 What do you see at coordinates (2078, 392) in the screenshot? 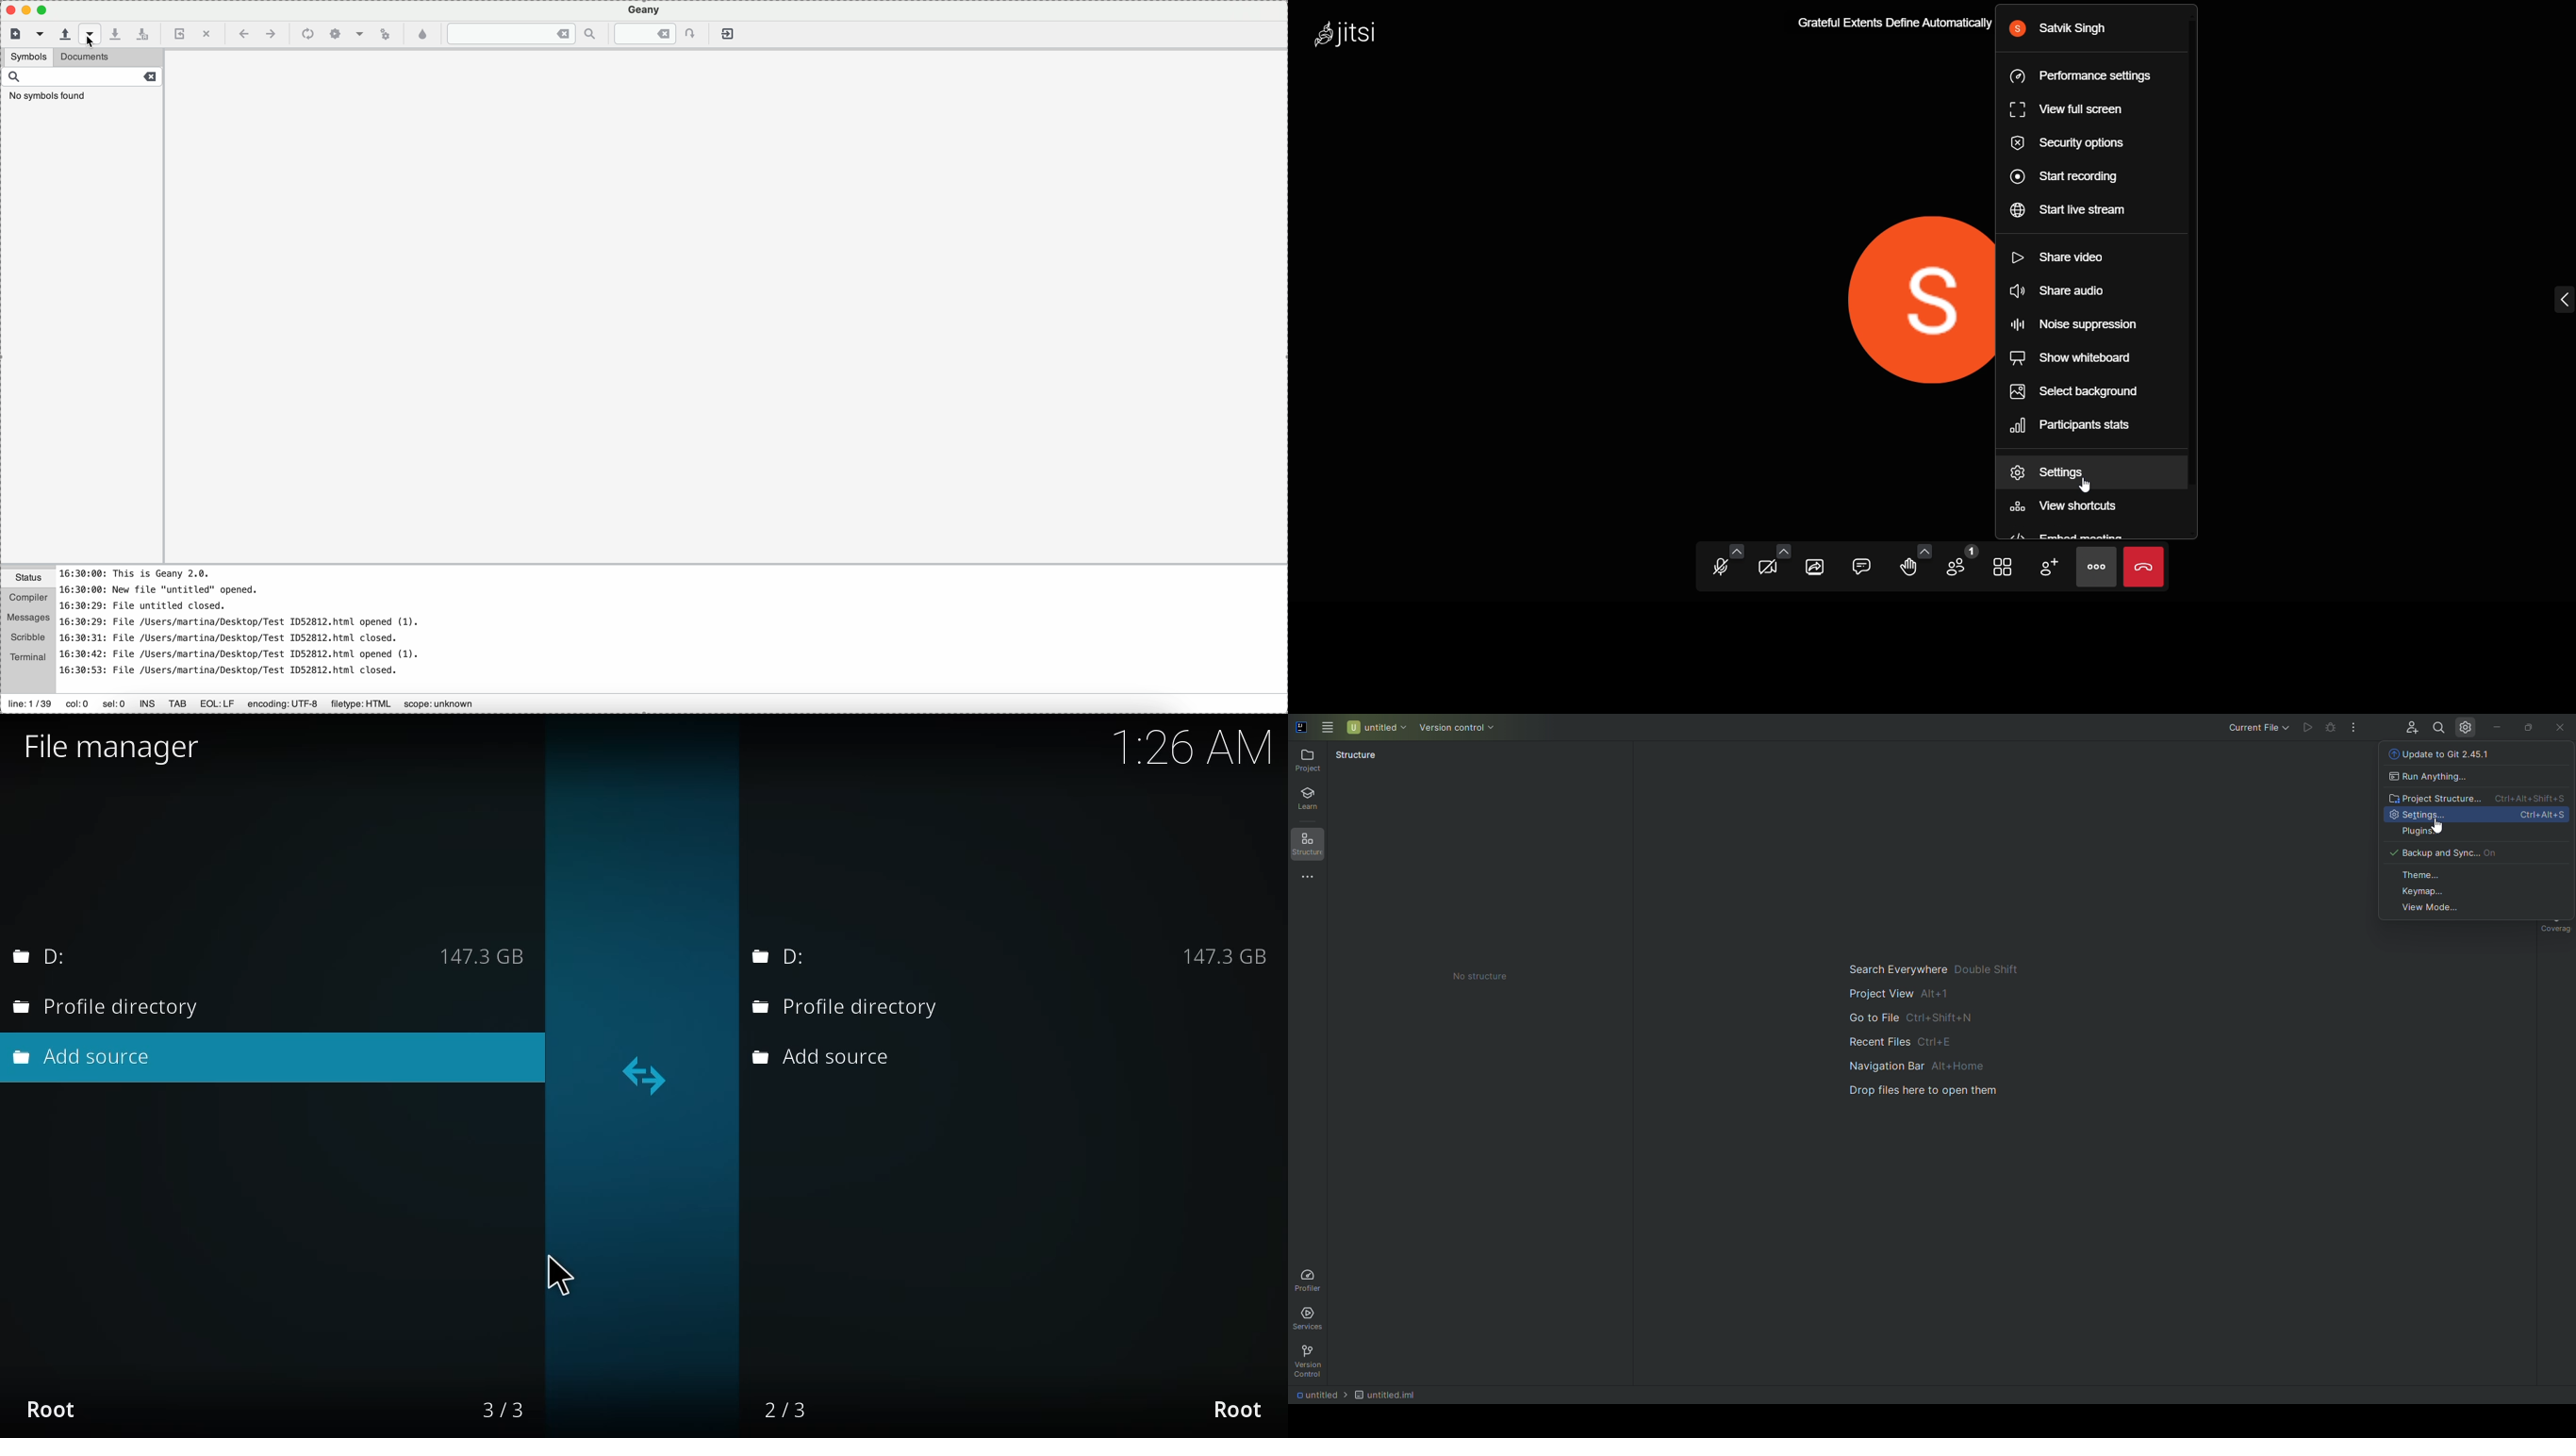
I see `select background` at bounding box center [2078, 392].